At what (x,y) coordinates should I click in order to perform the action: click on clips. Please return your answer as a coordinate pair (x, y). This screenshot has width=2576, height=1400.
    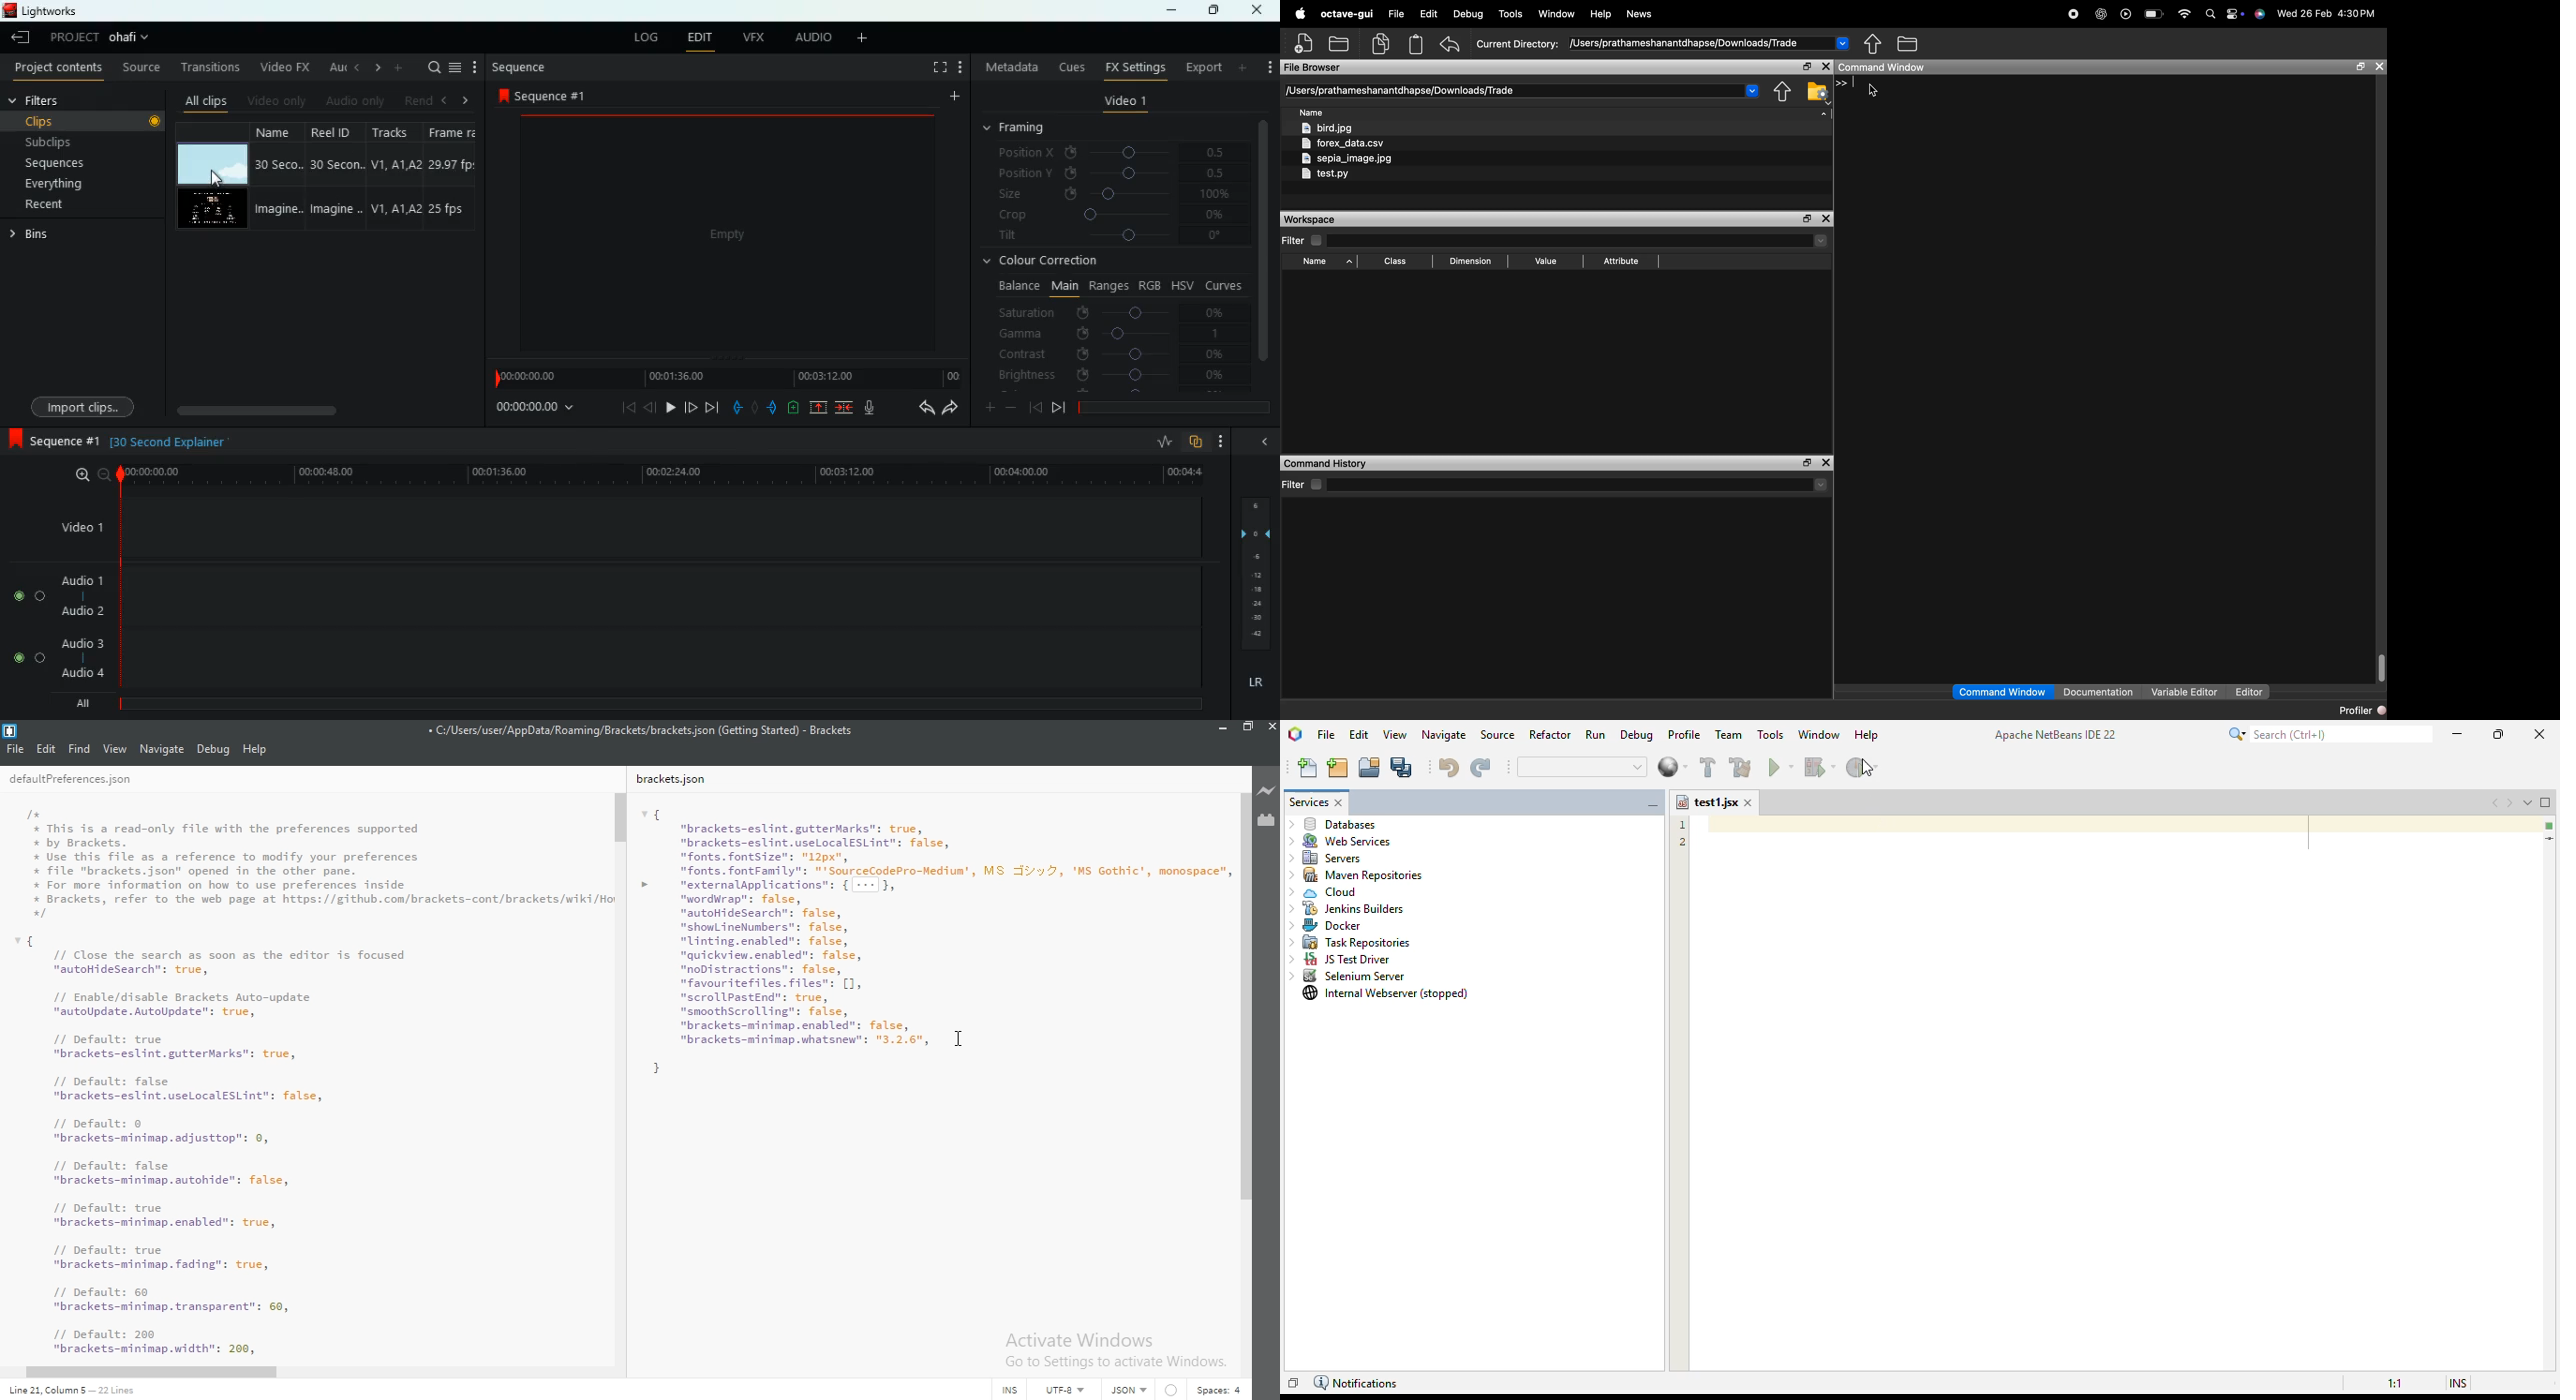
    Looking at the image, I should click on (85, 121).